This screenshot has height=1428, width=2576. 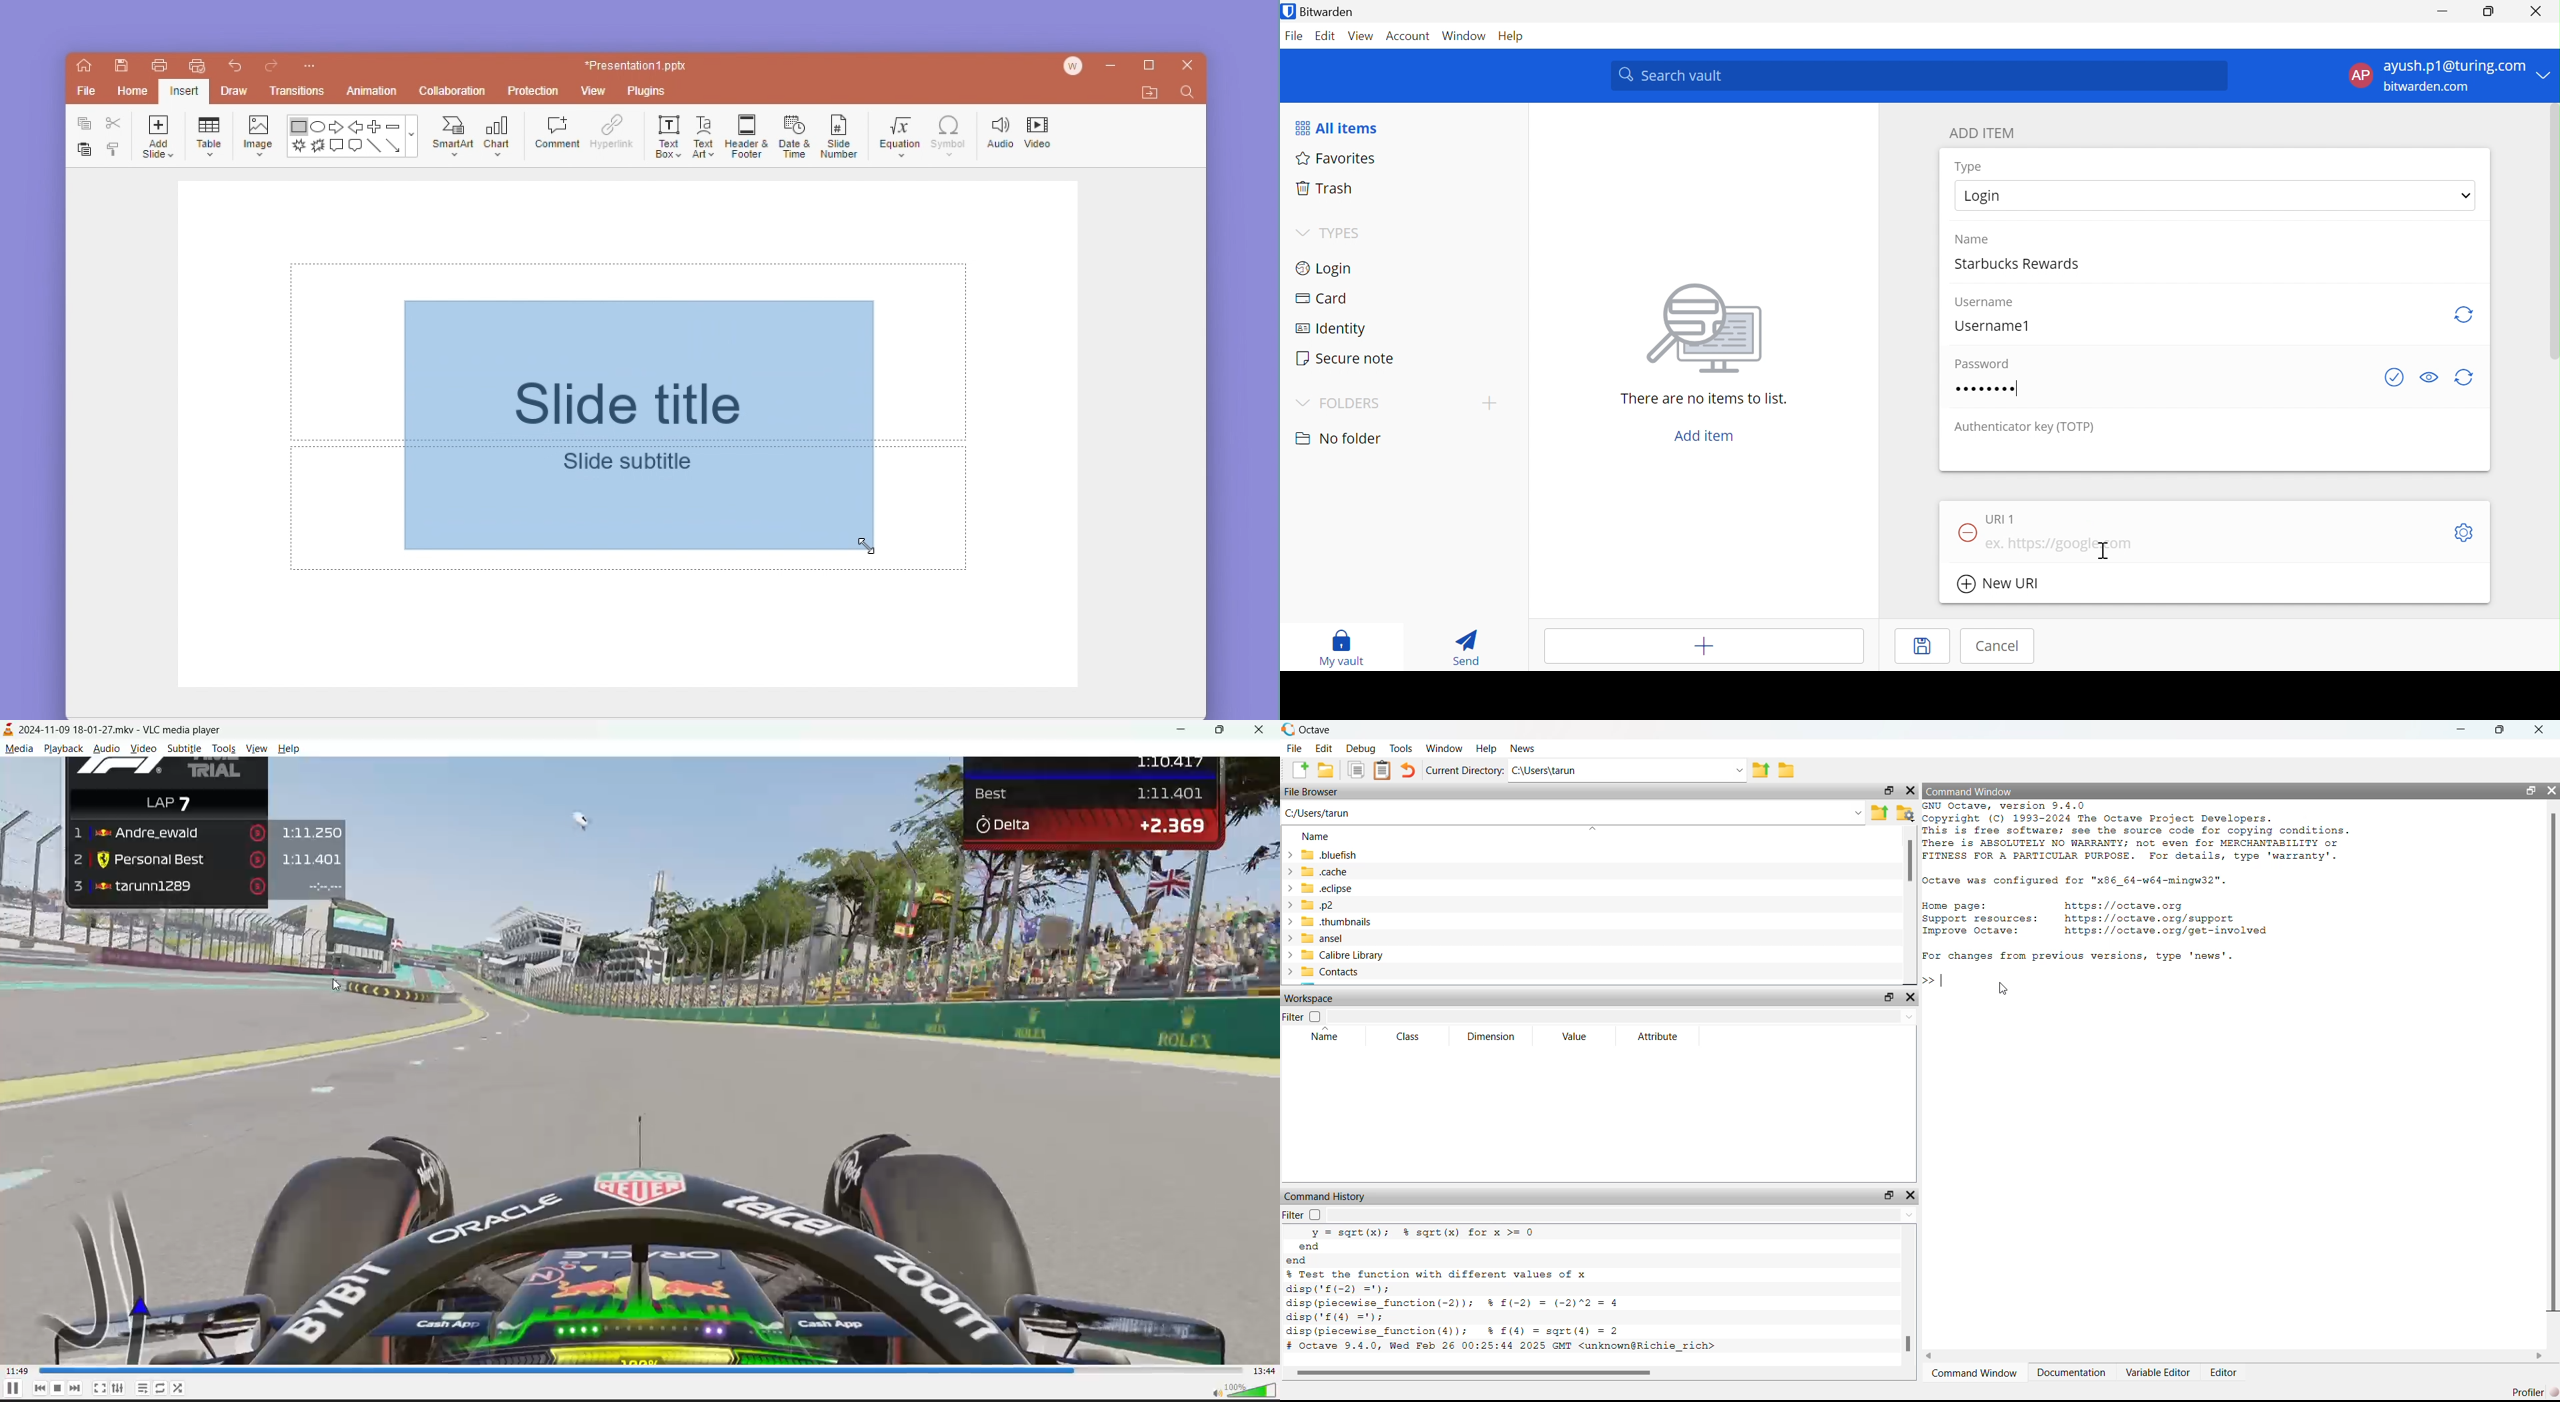 I want to click on Card, so click(x=1323, y=298).